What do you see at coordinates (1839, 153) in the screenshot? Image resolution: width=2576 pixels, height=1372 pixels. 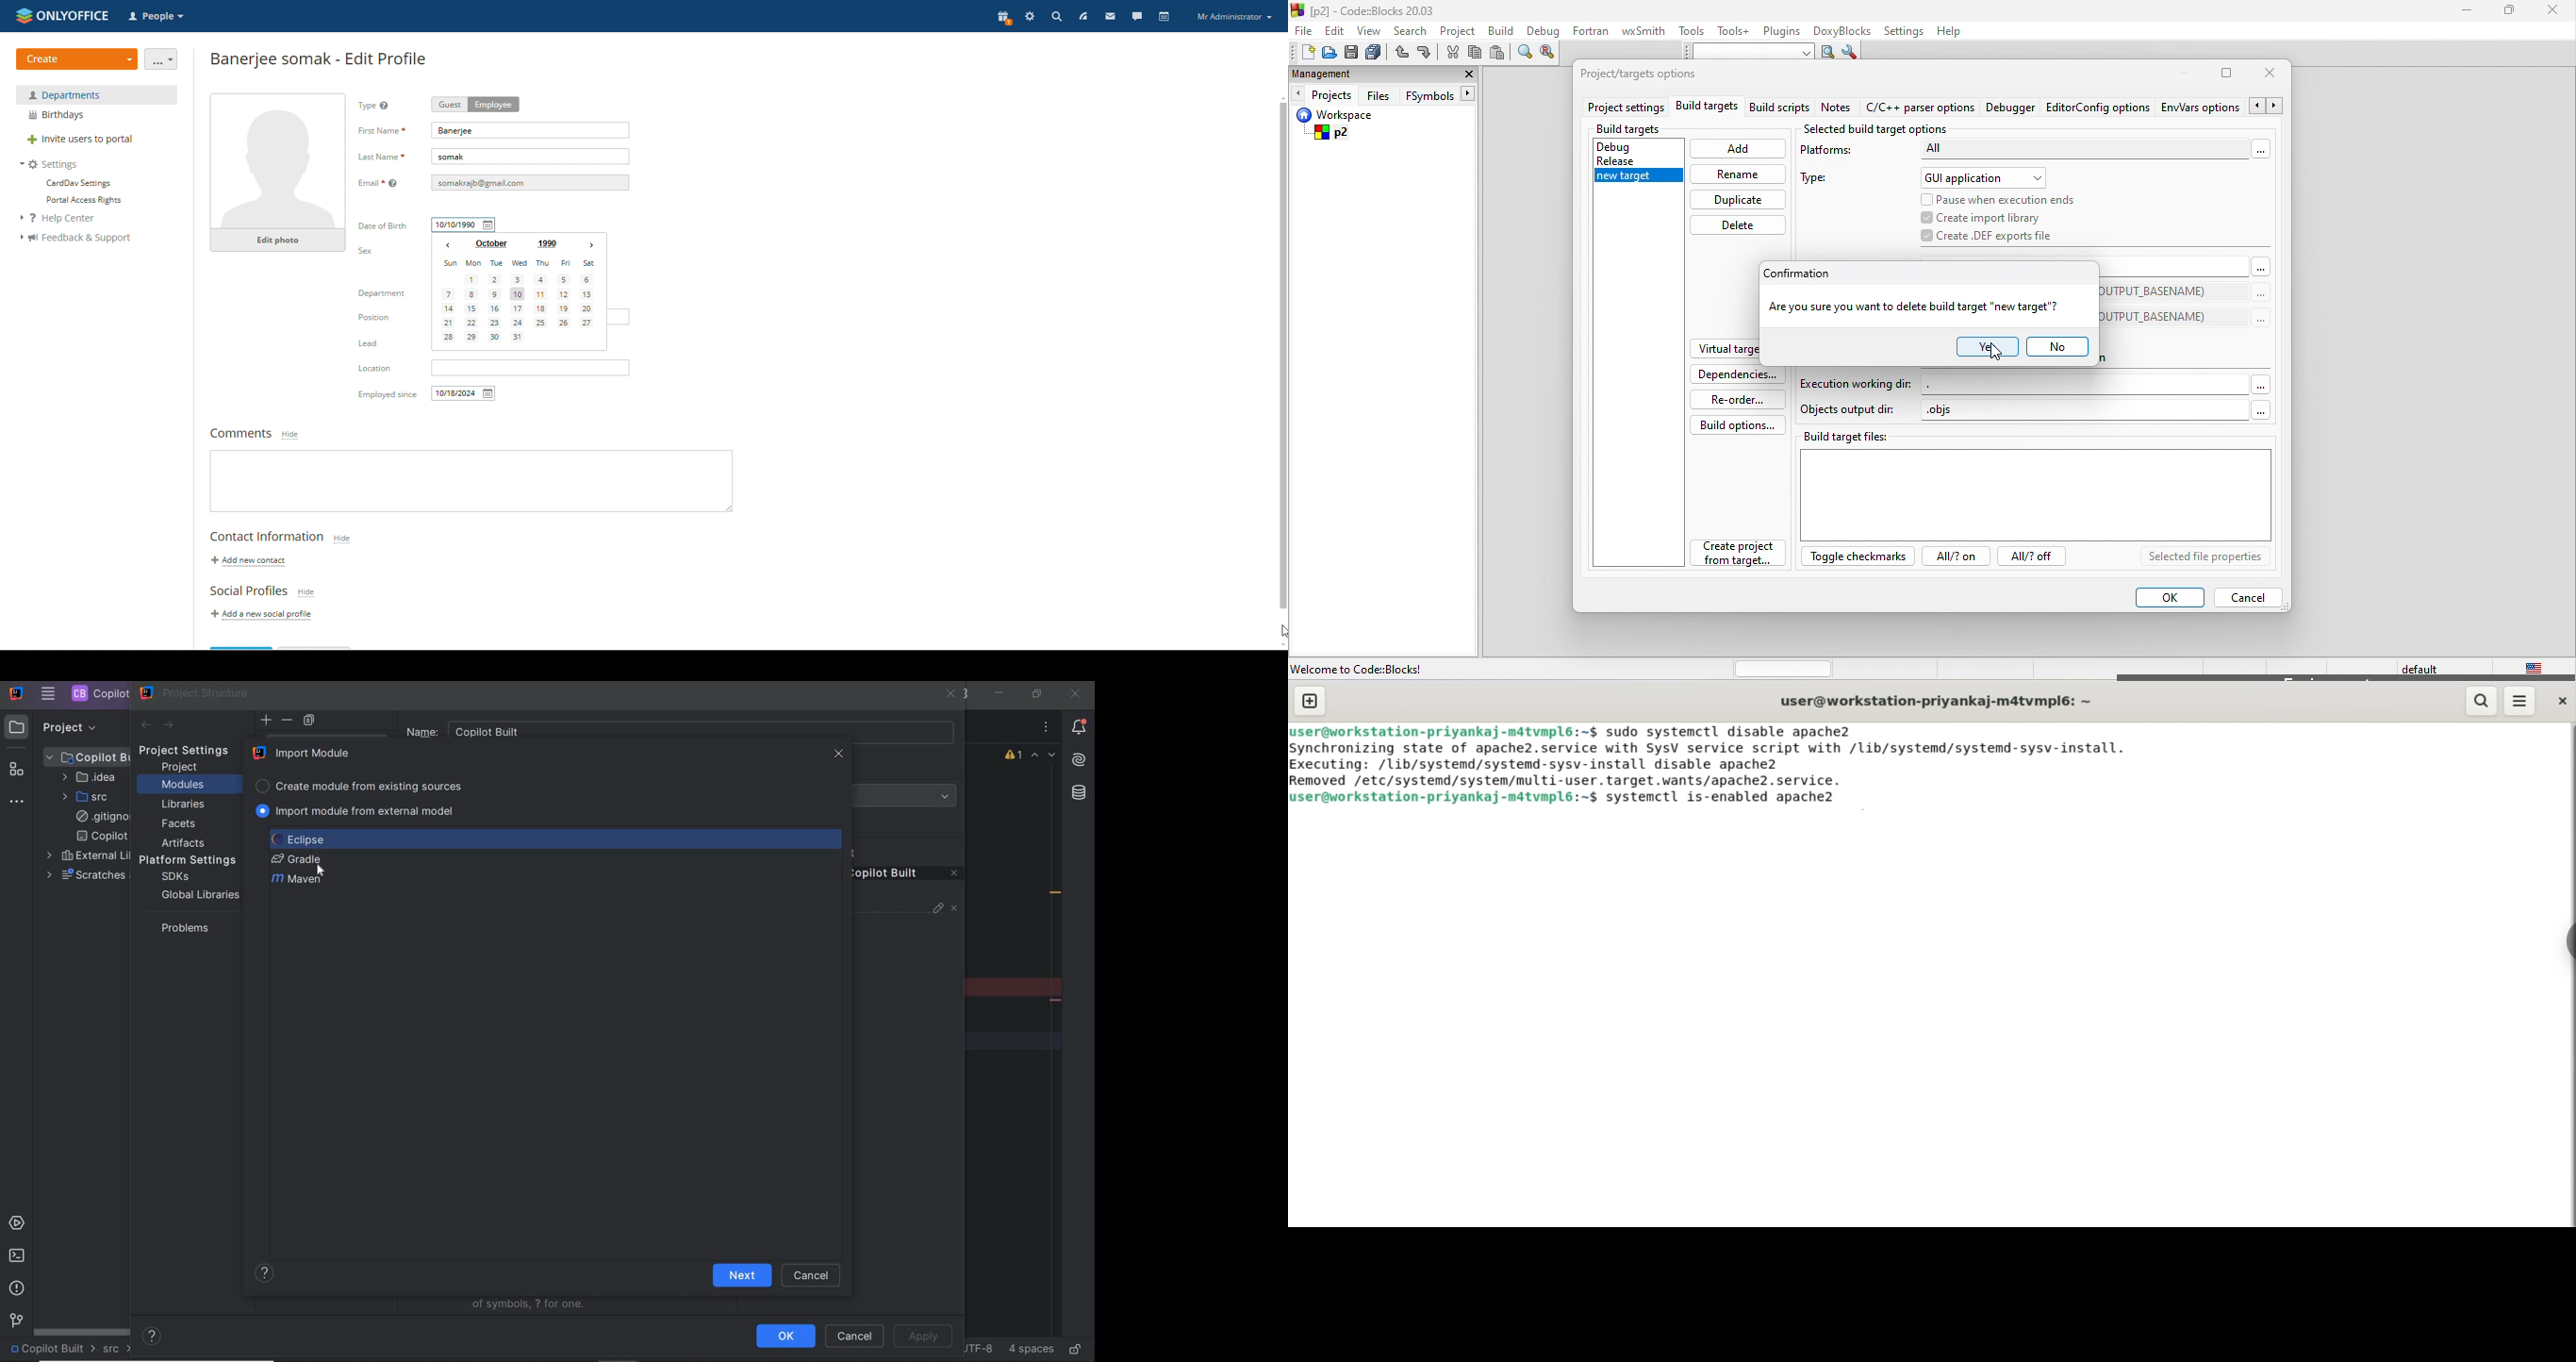 I see `platforms` at bounding box center [1839, 153].